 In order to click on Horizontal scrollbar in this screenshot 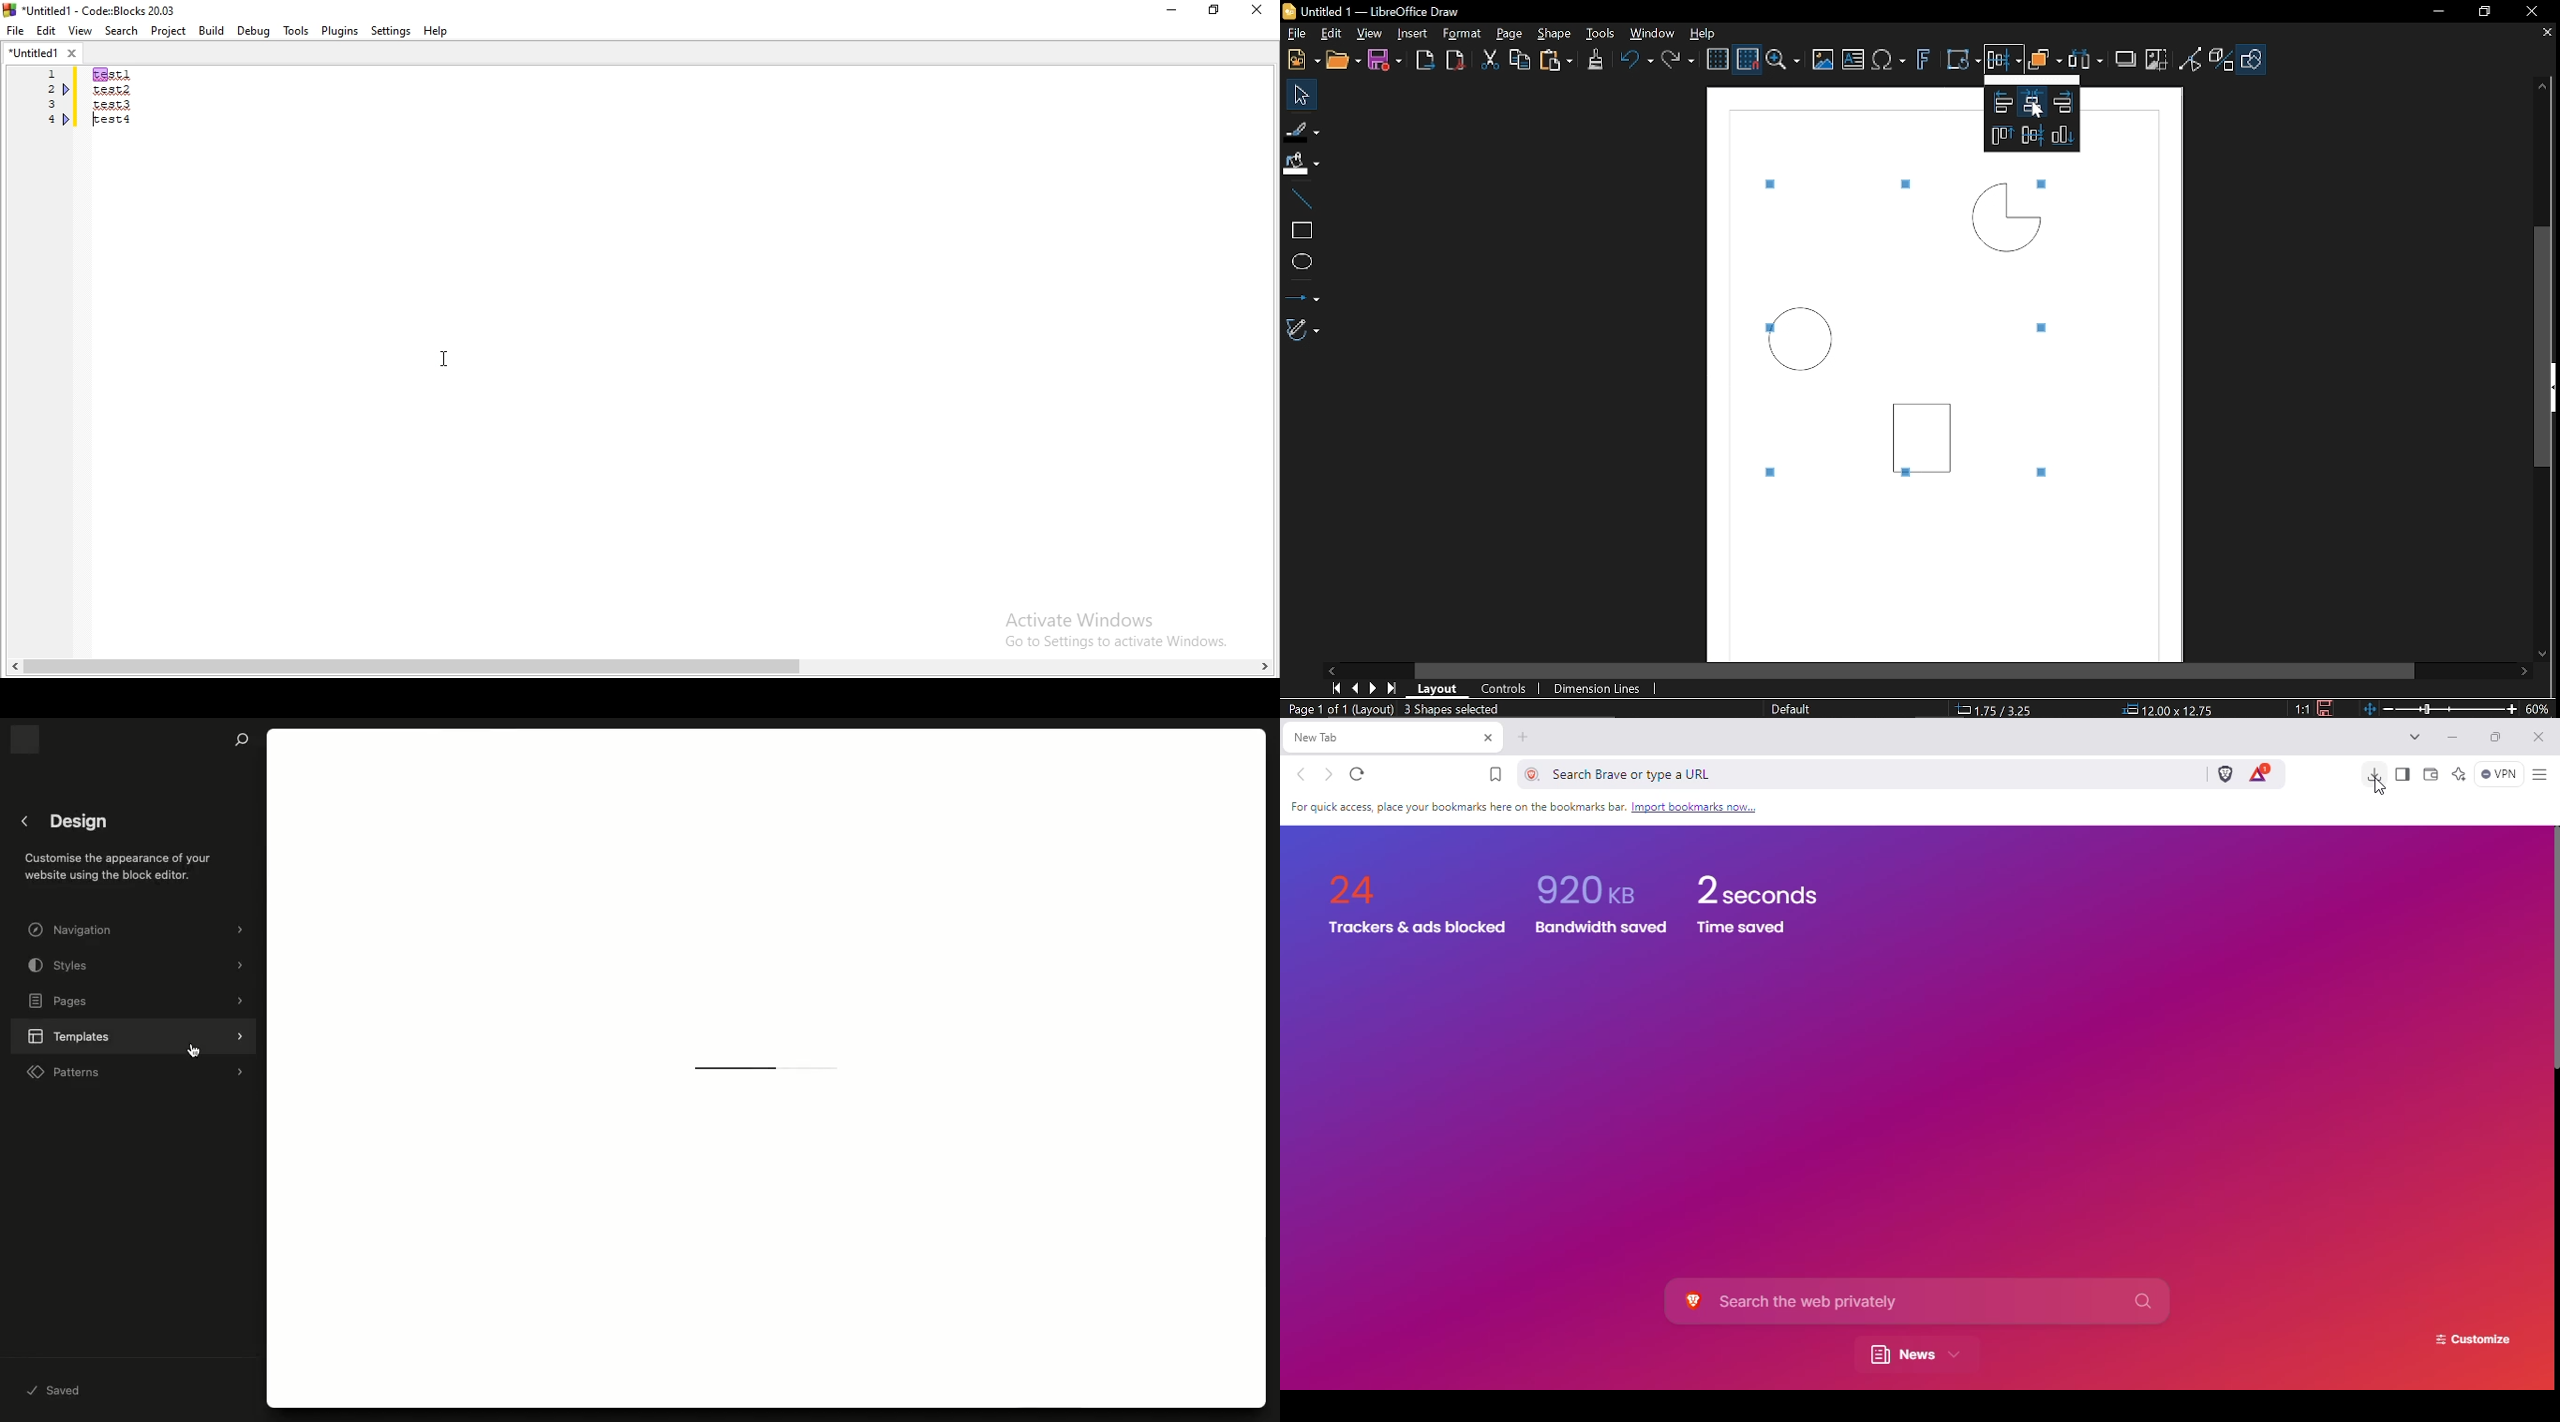, I will do `click(1916, 668)`.